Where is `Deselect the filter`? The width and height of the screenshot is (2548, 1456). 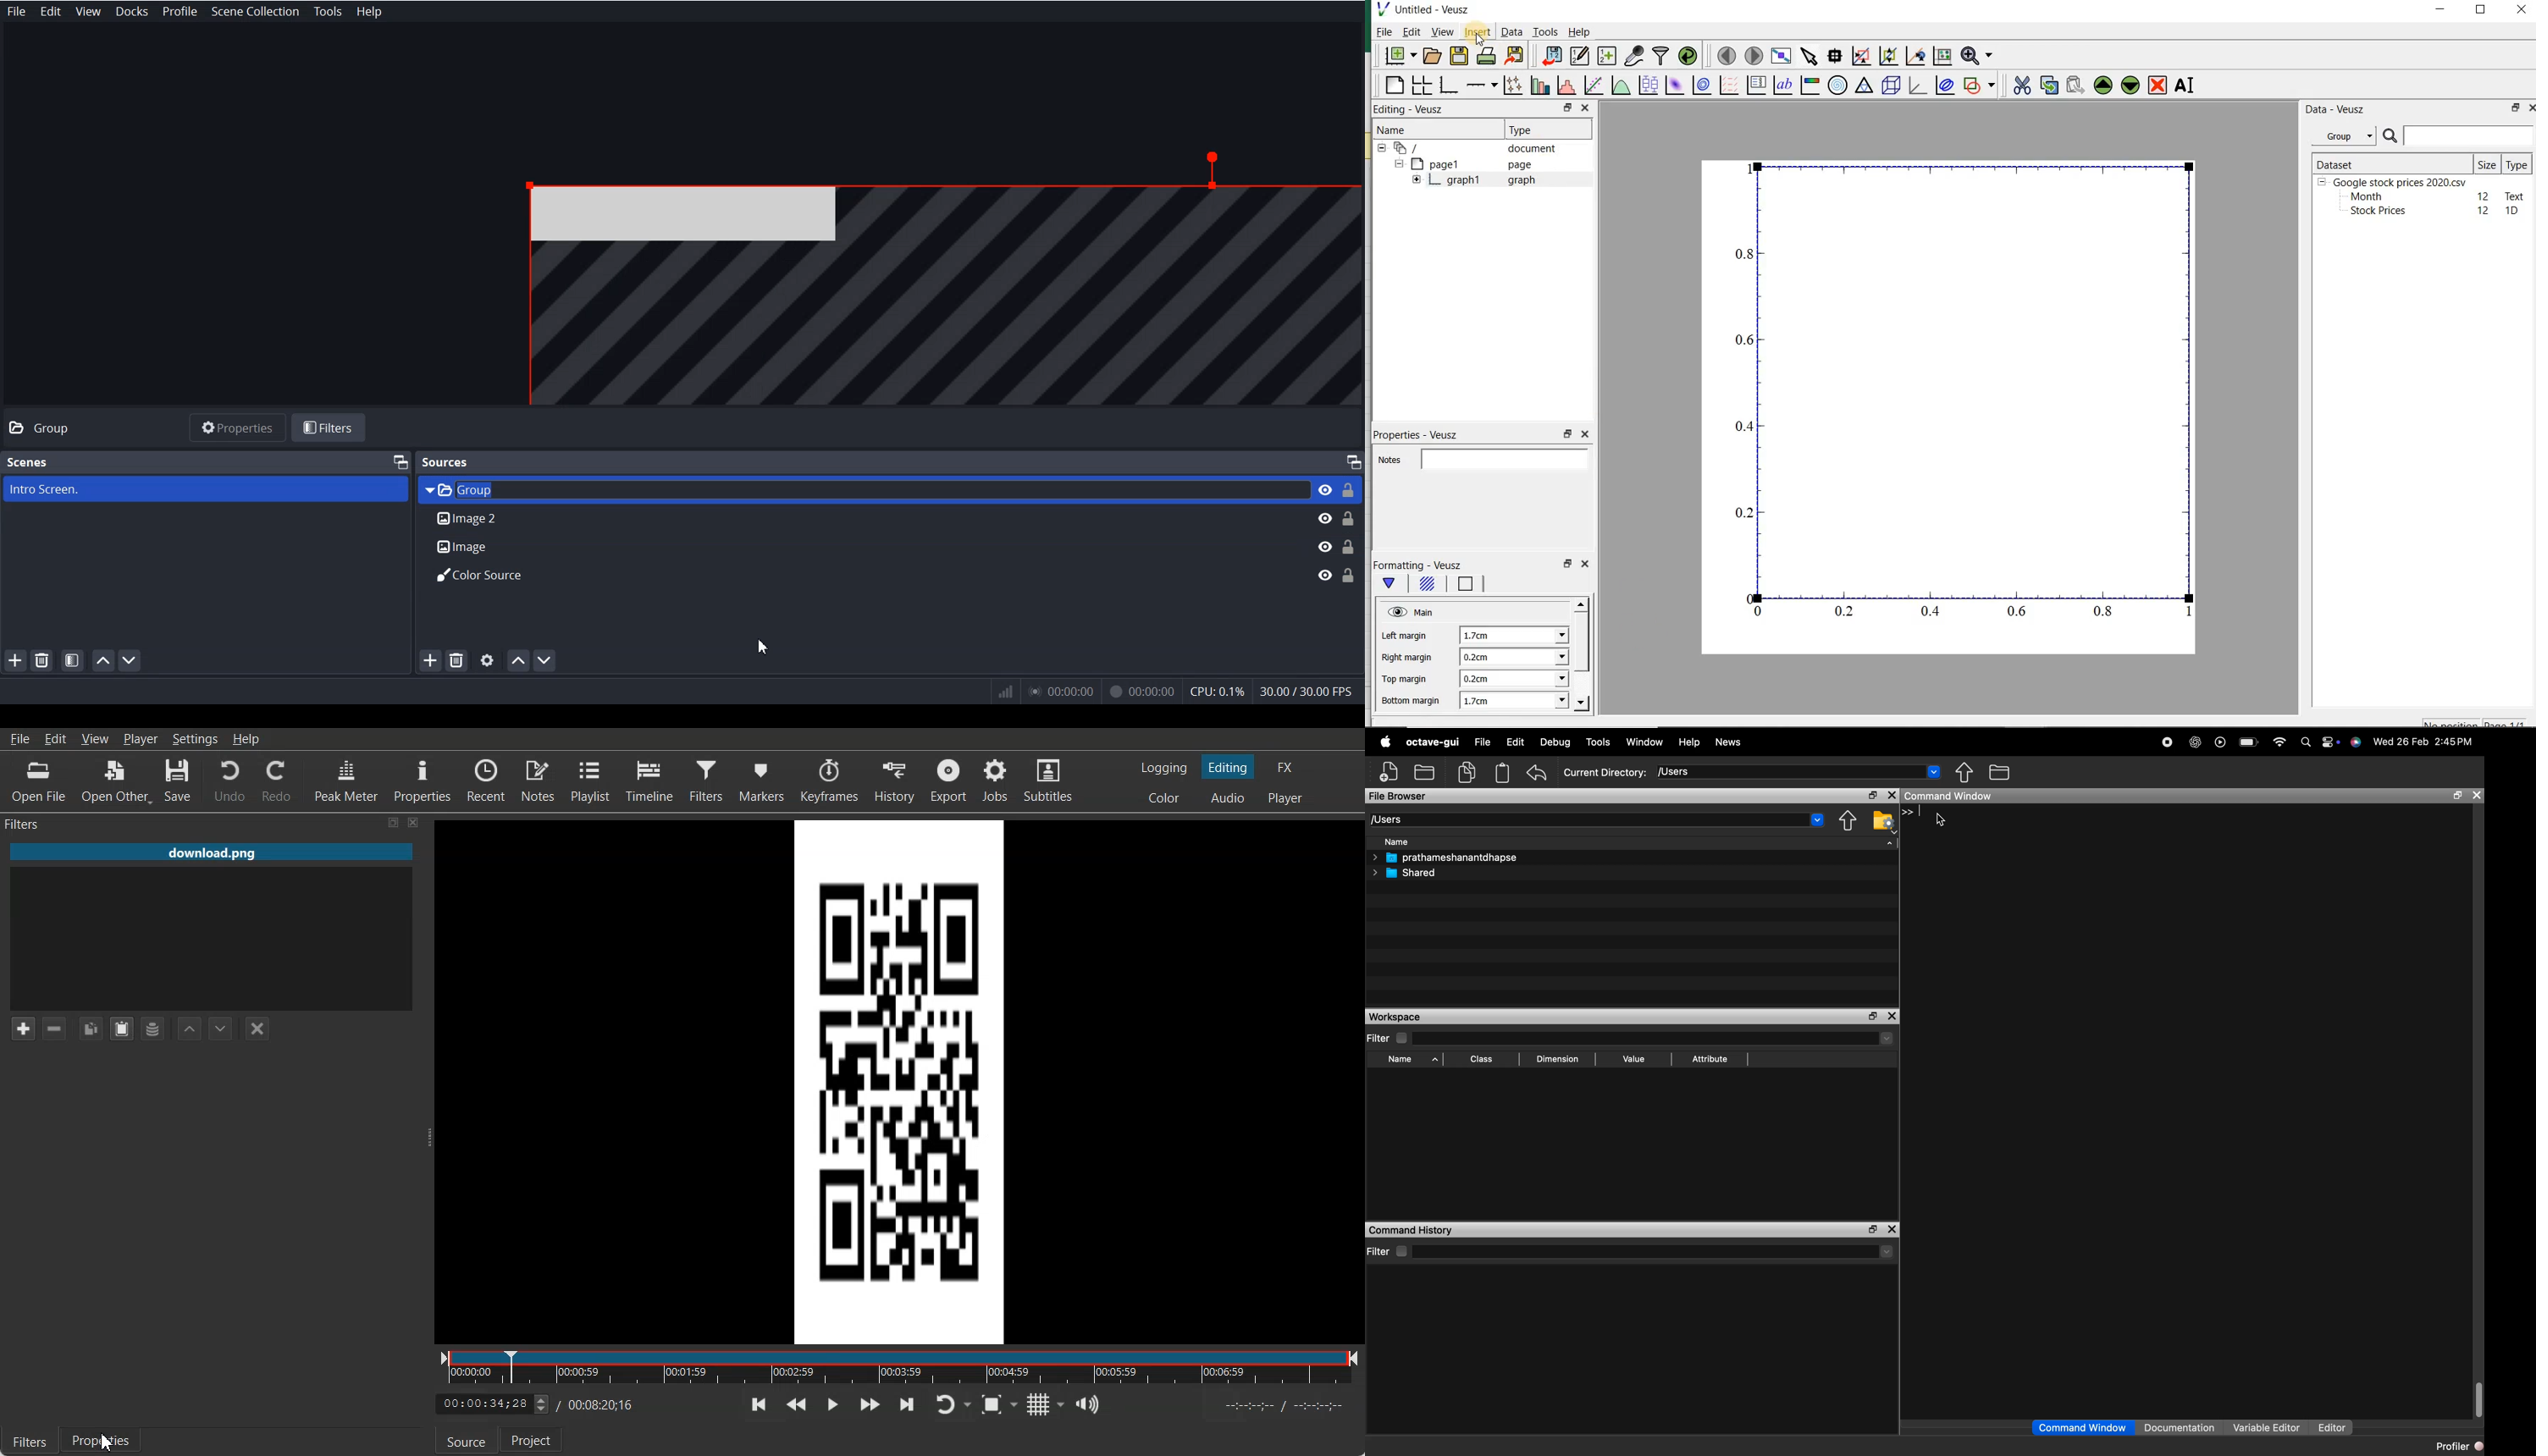 Deselect the filter is located at coordinates (258, 1029).